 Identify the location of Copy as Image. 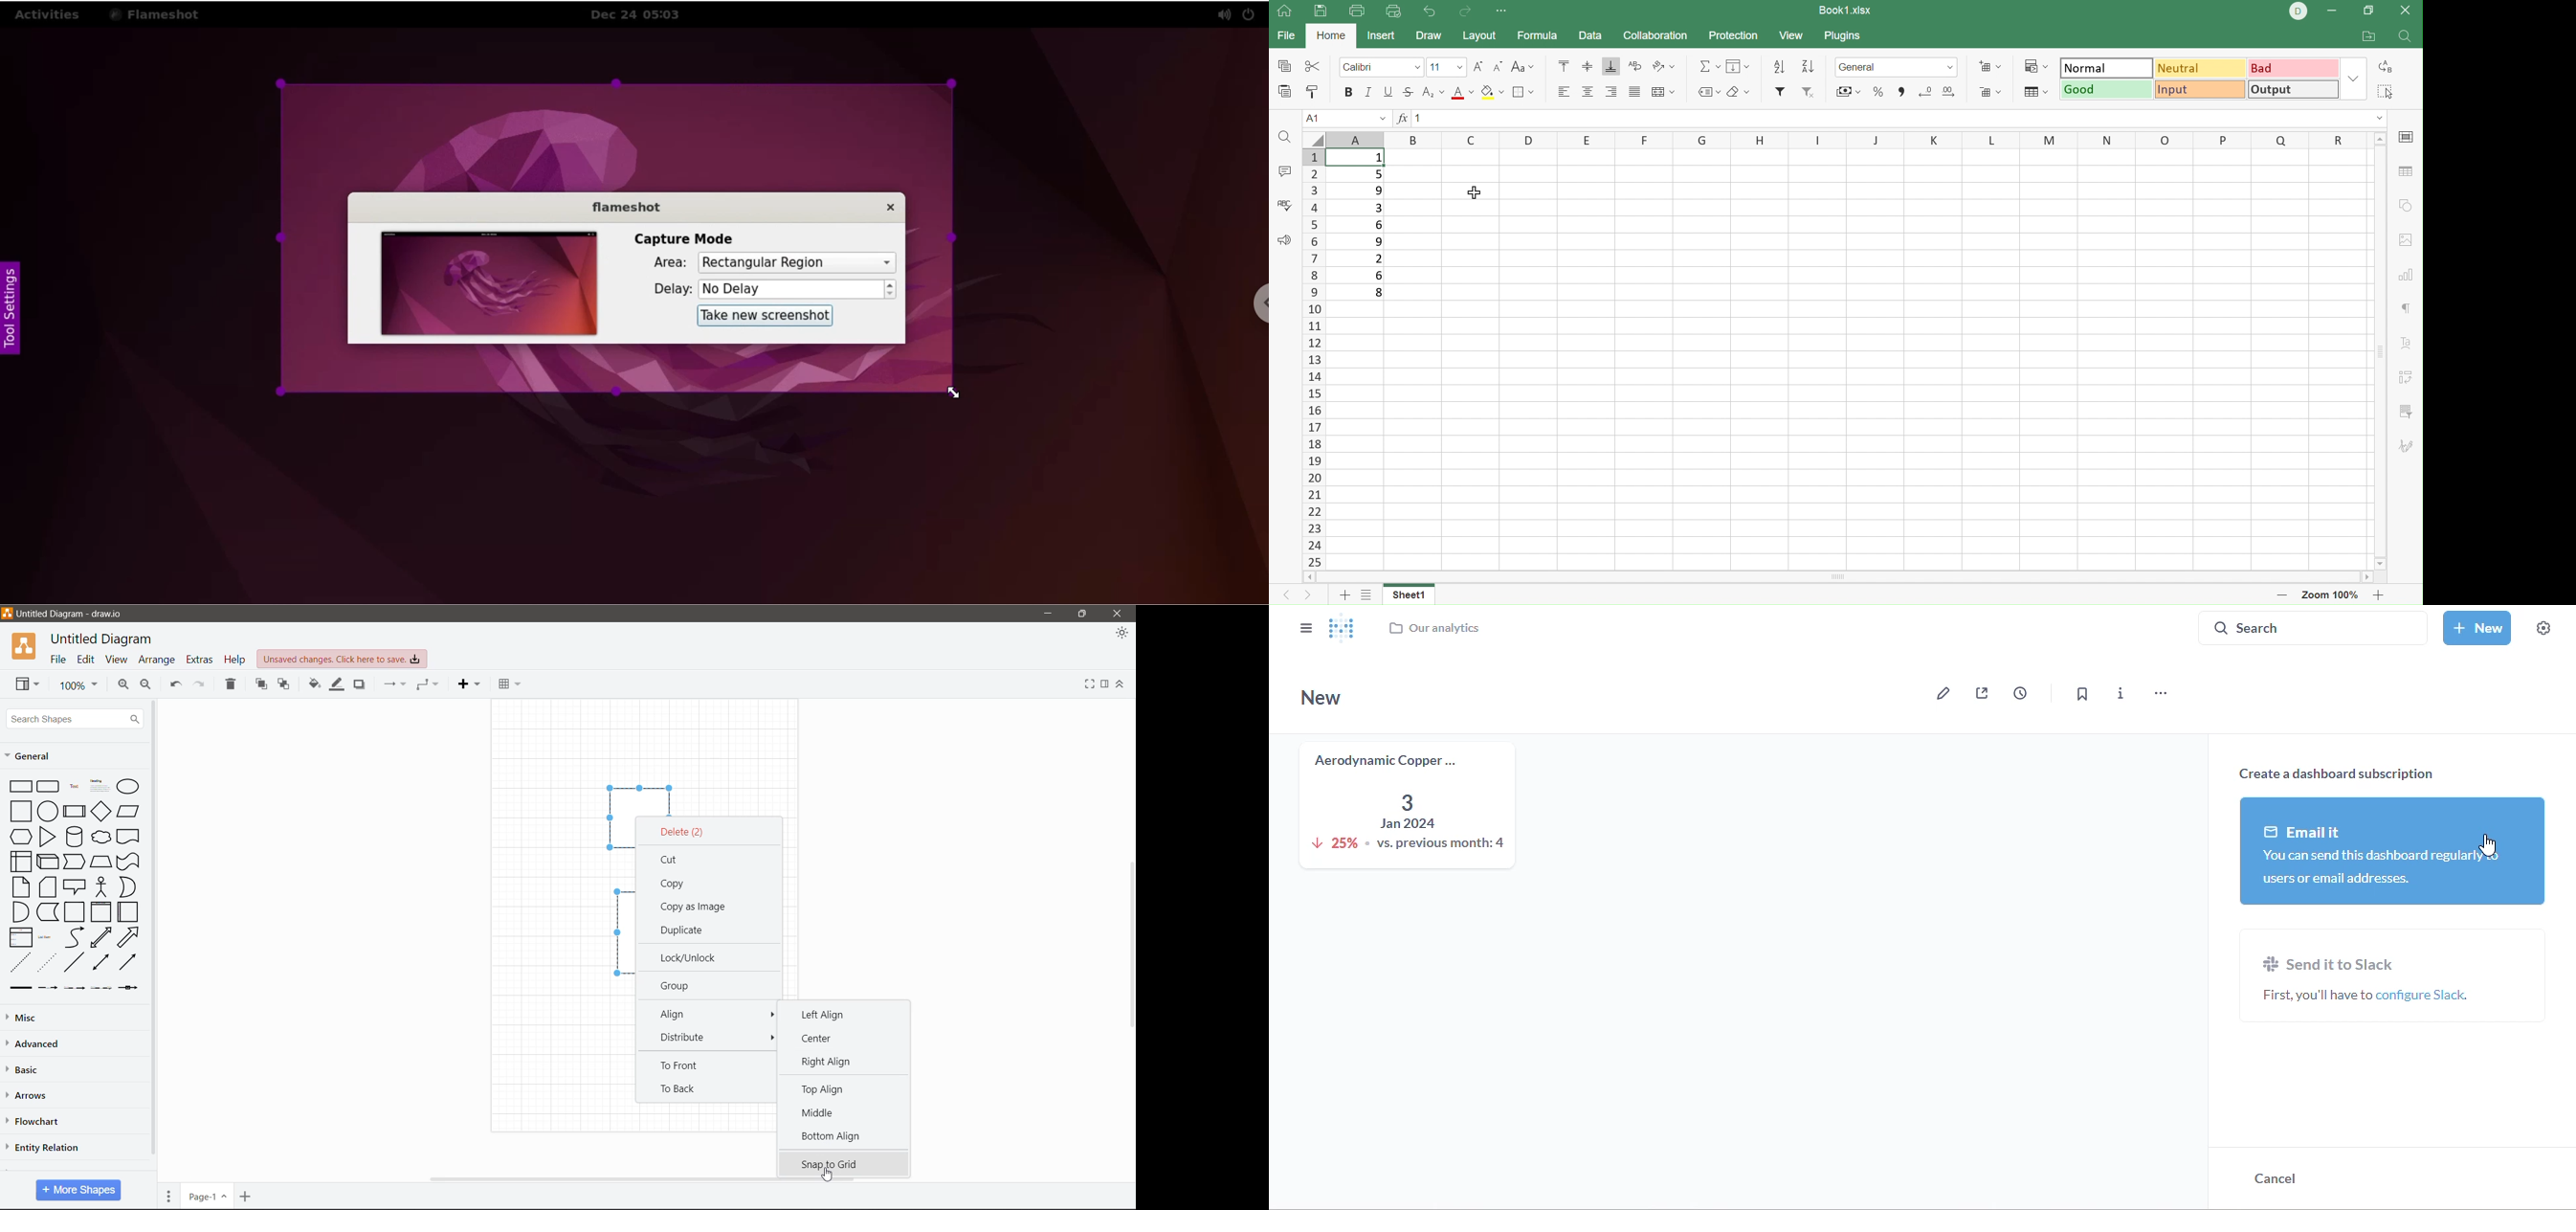
(694, 907).